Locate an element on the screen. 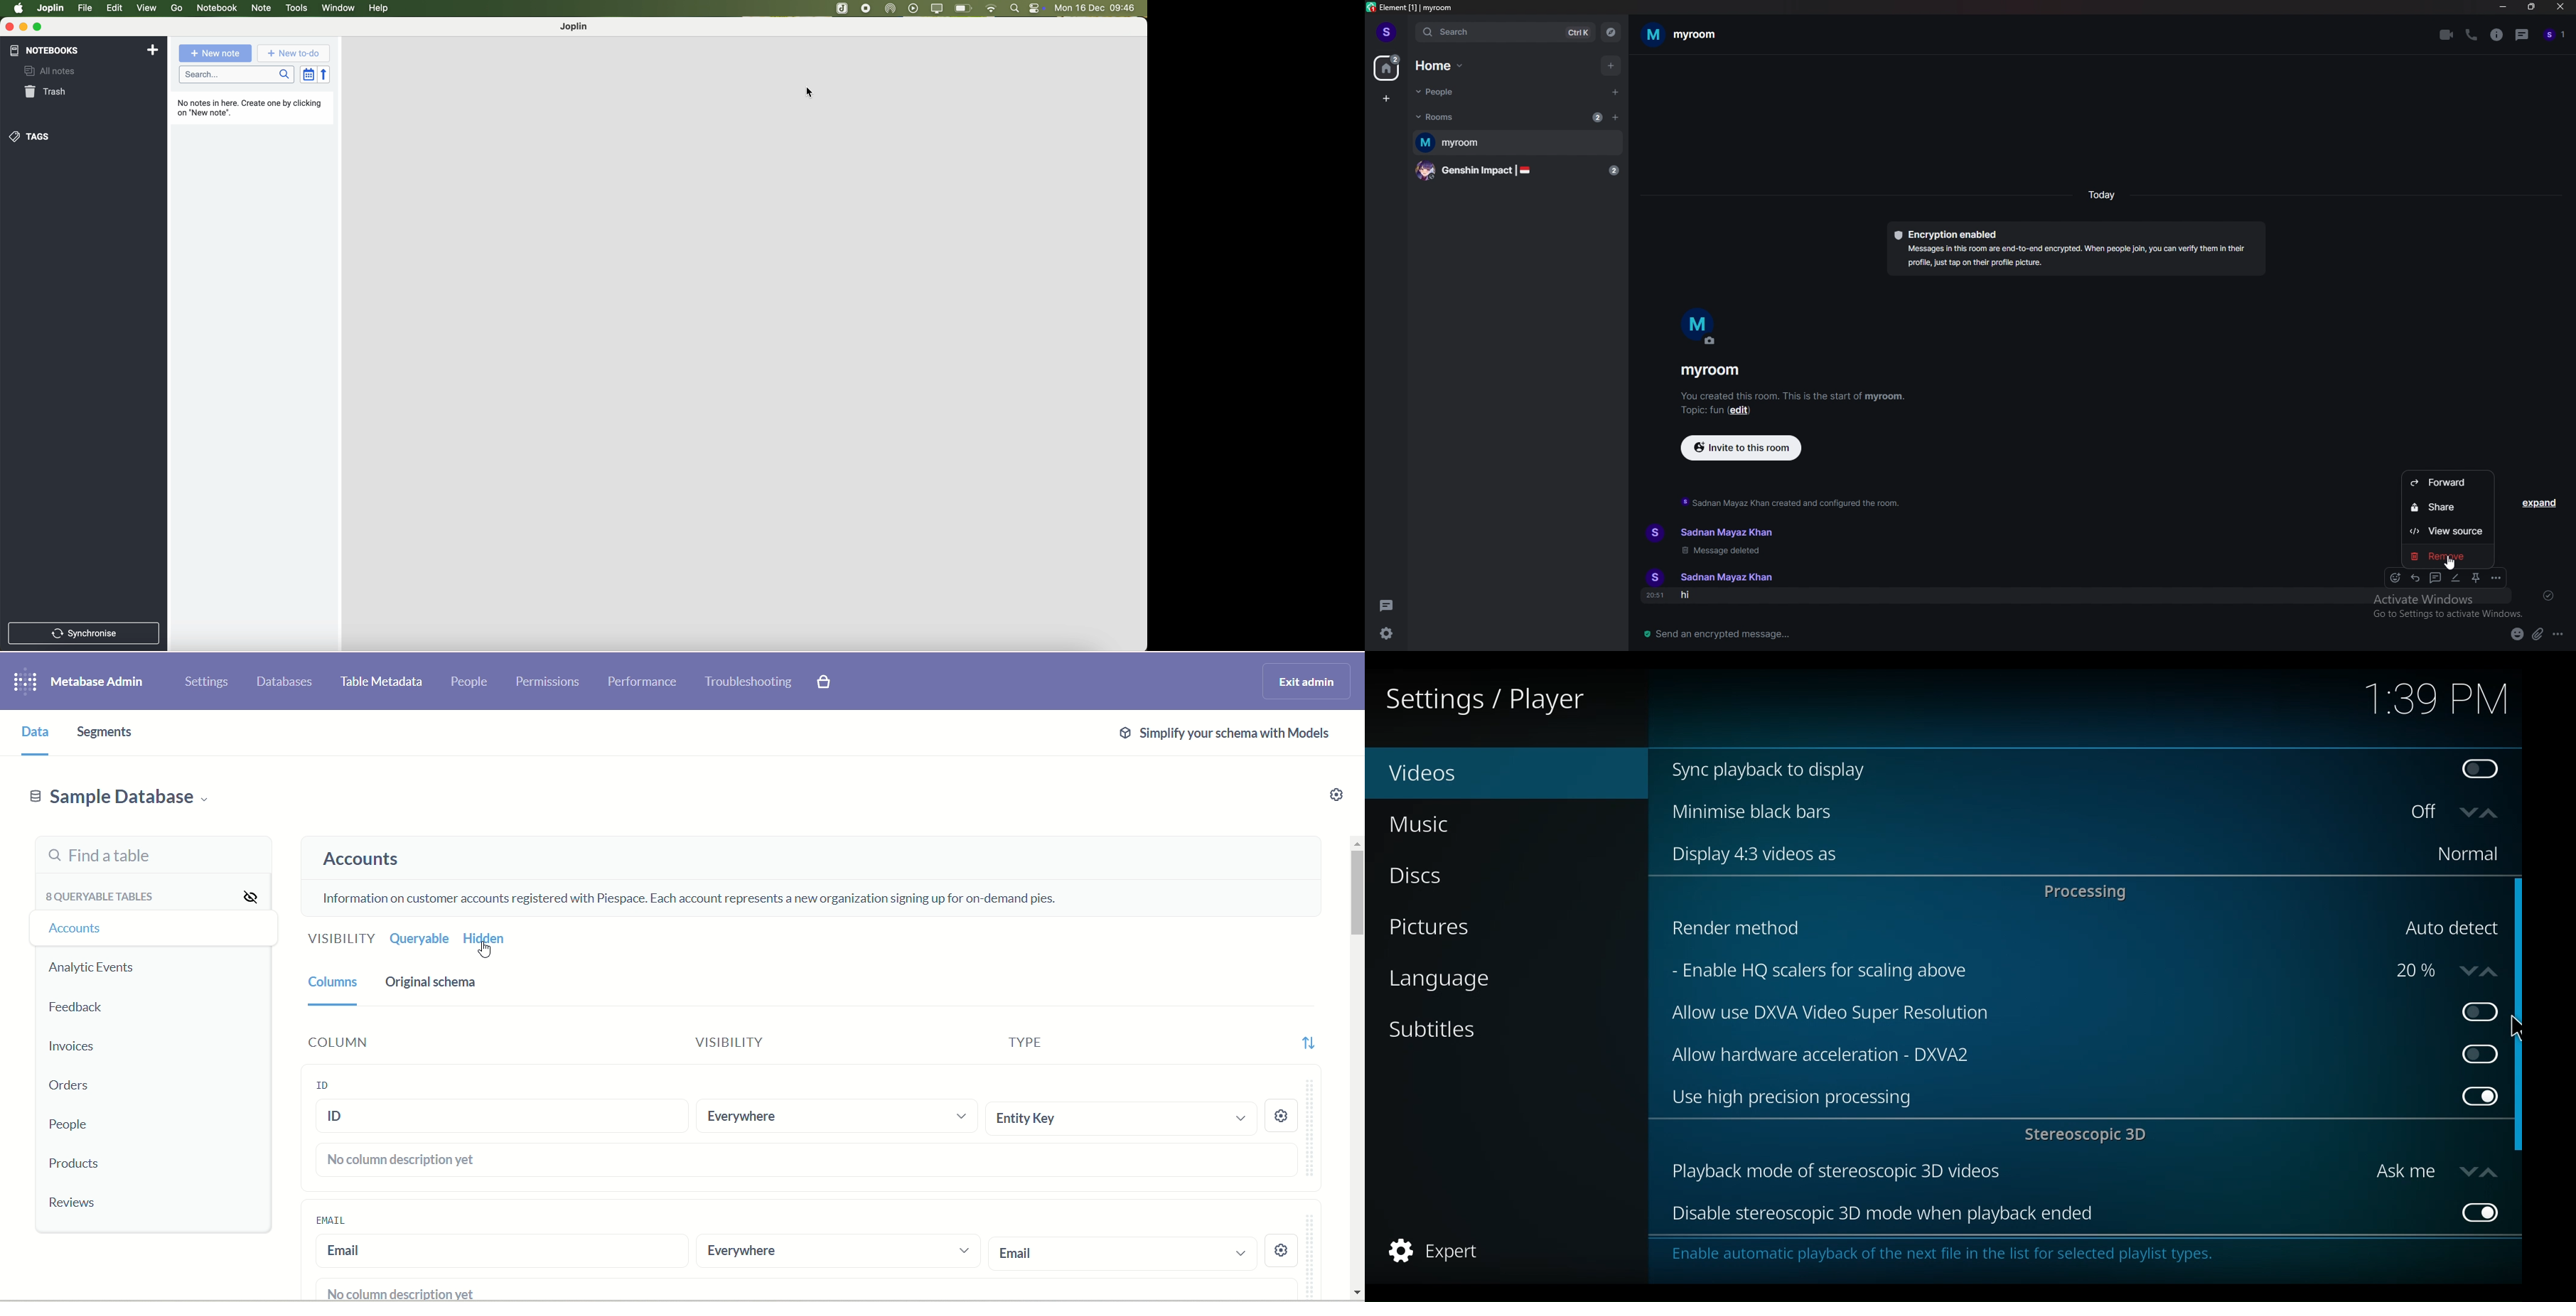  Discs is located at coordinates (1423, 877).